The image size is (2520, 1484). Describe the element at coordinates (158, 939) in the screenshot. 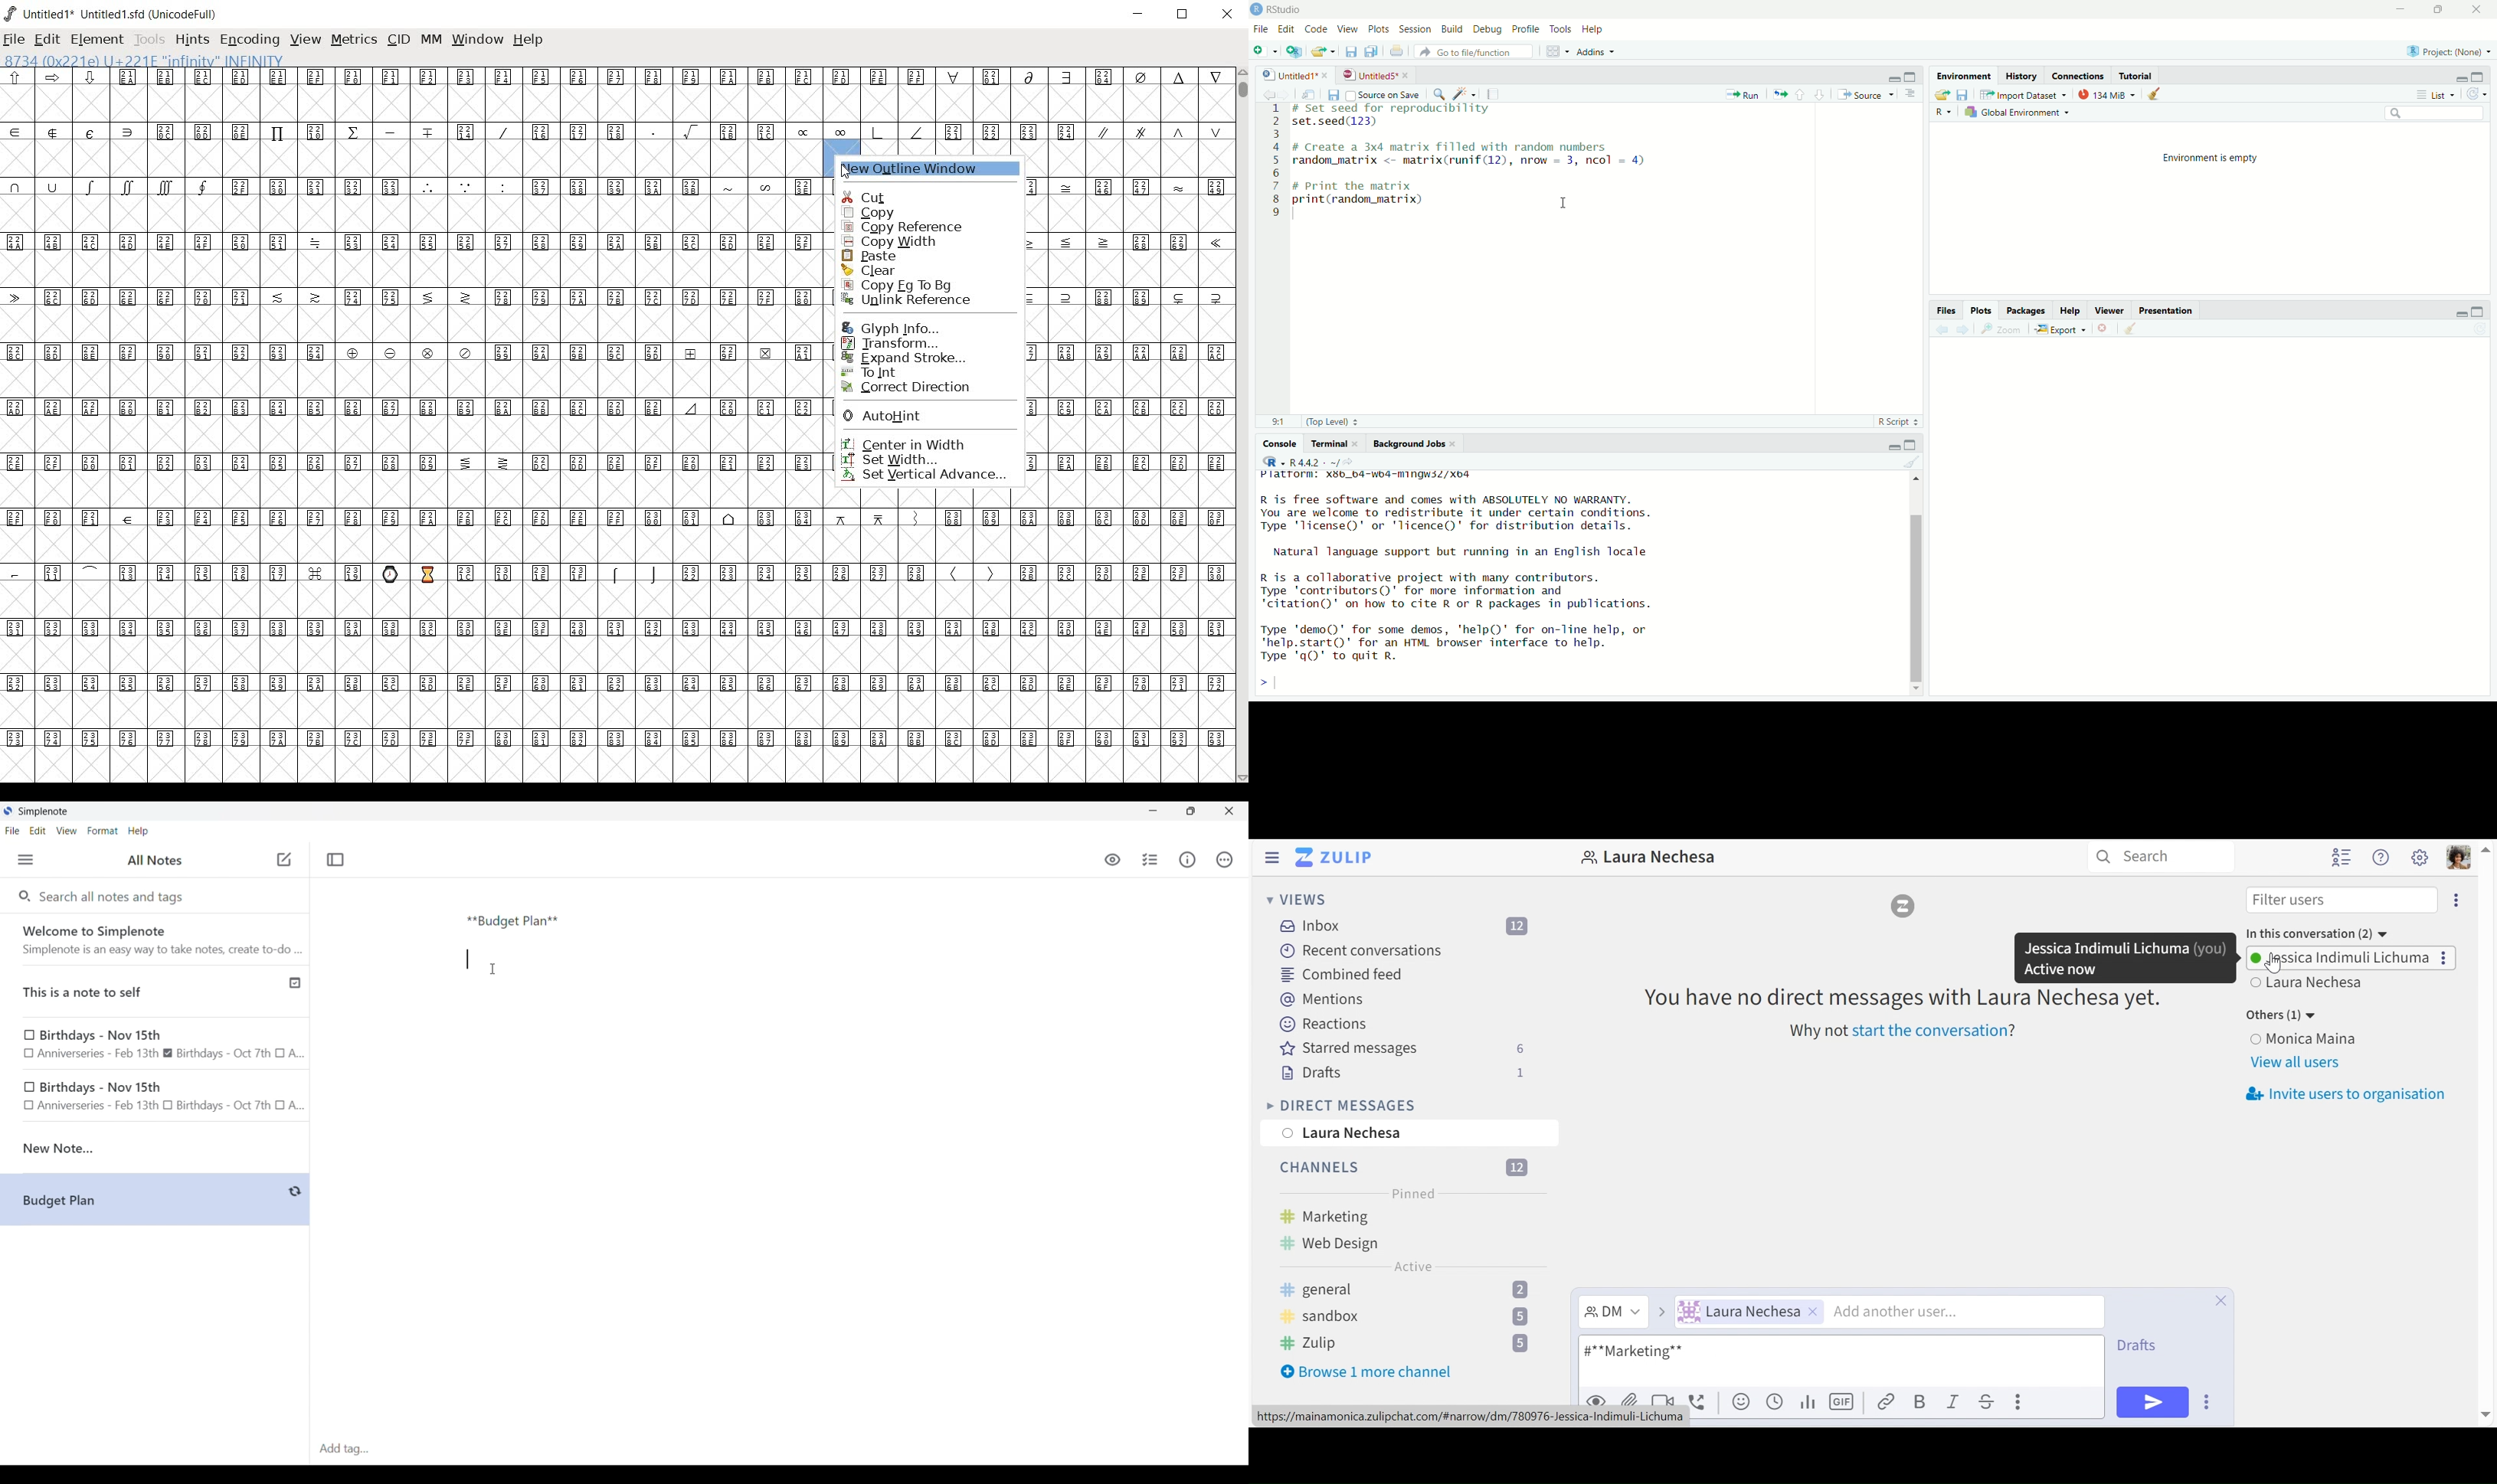

I see `Software welcome note` at that location.